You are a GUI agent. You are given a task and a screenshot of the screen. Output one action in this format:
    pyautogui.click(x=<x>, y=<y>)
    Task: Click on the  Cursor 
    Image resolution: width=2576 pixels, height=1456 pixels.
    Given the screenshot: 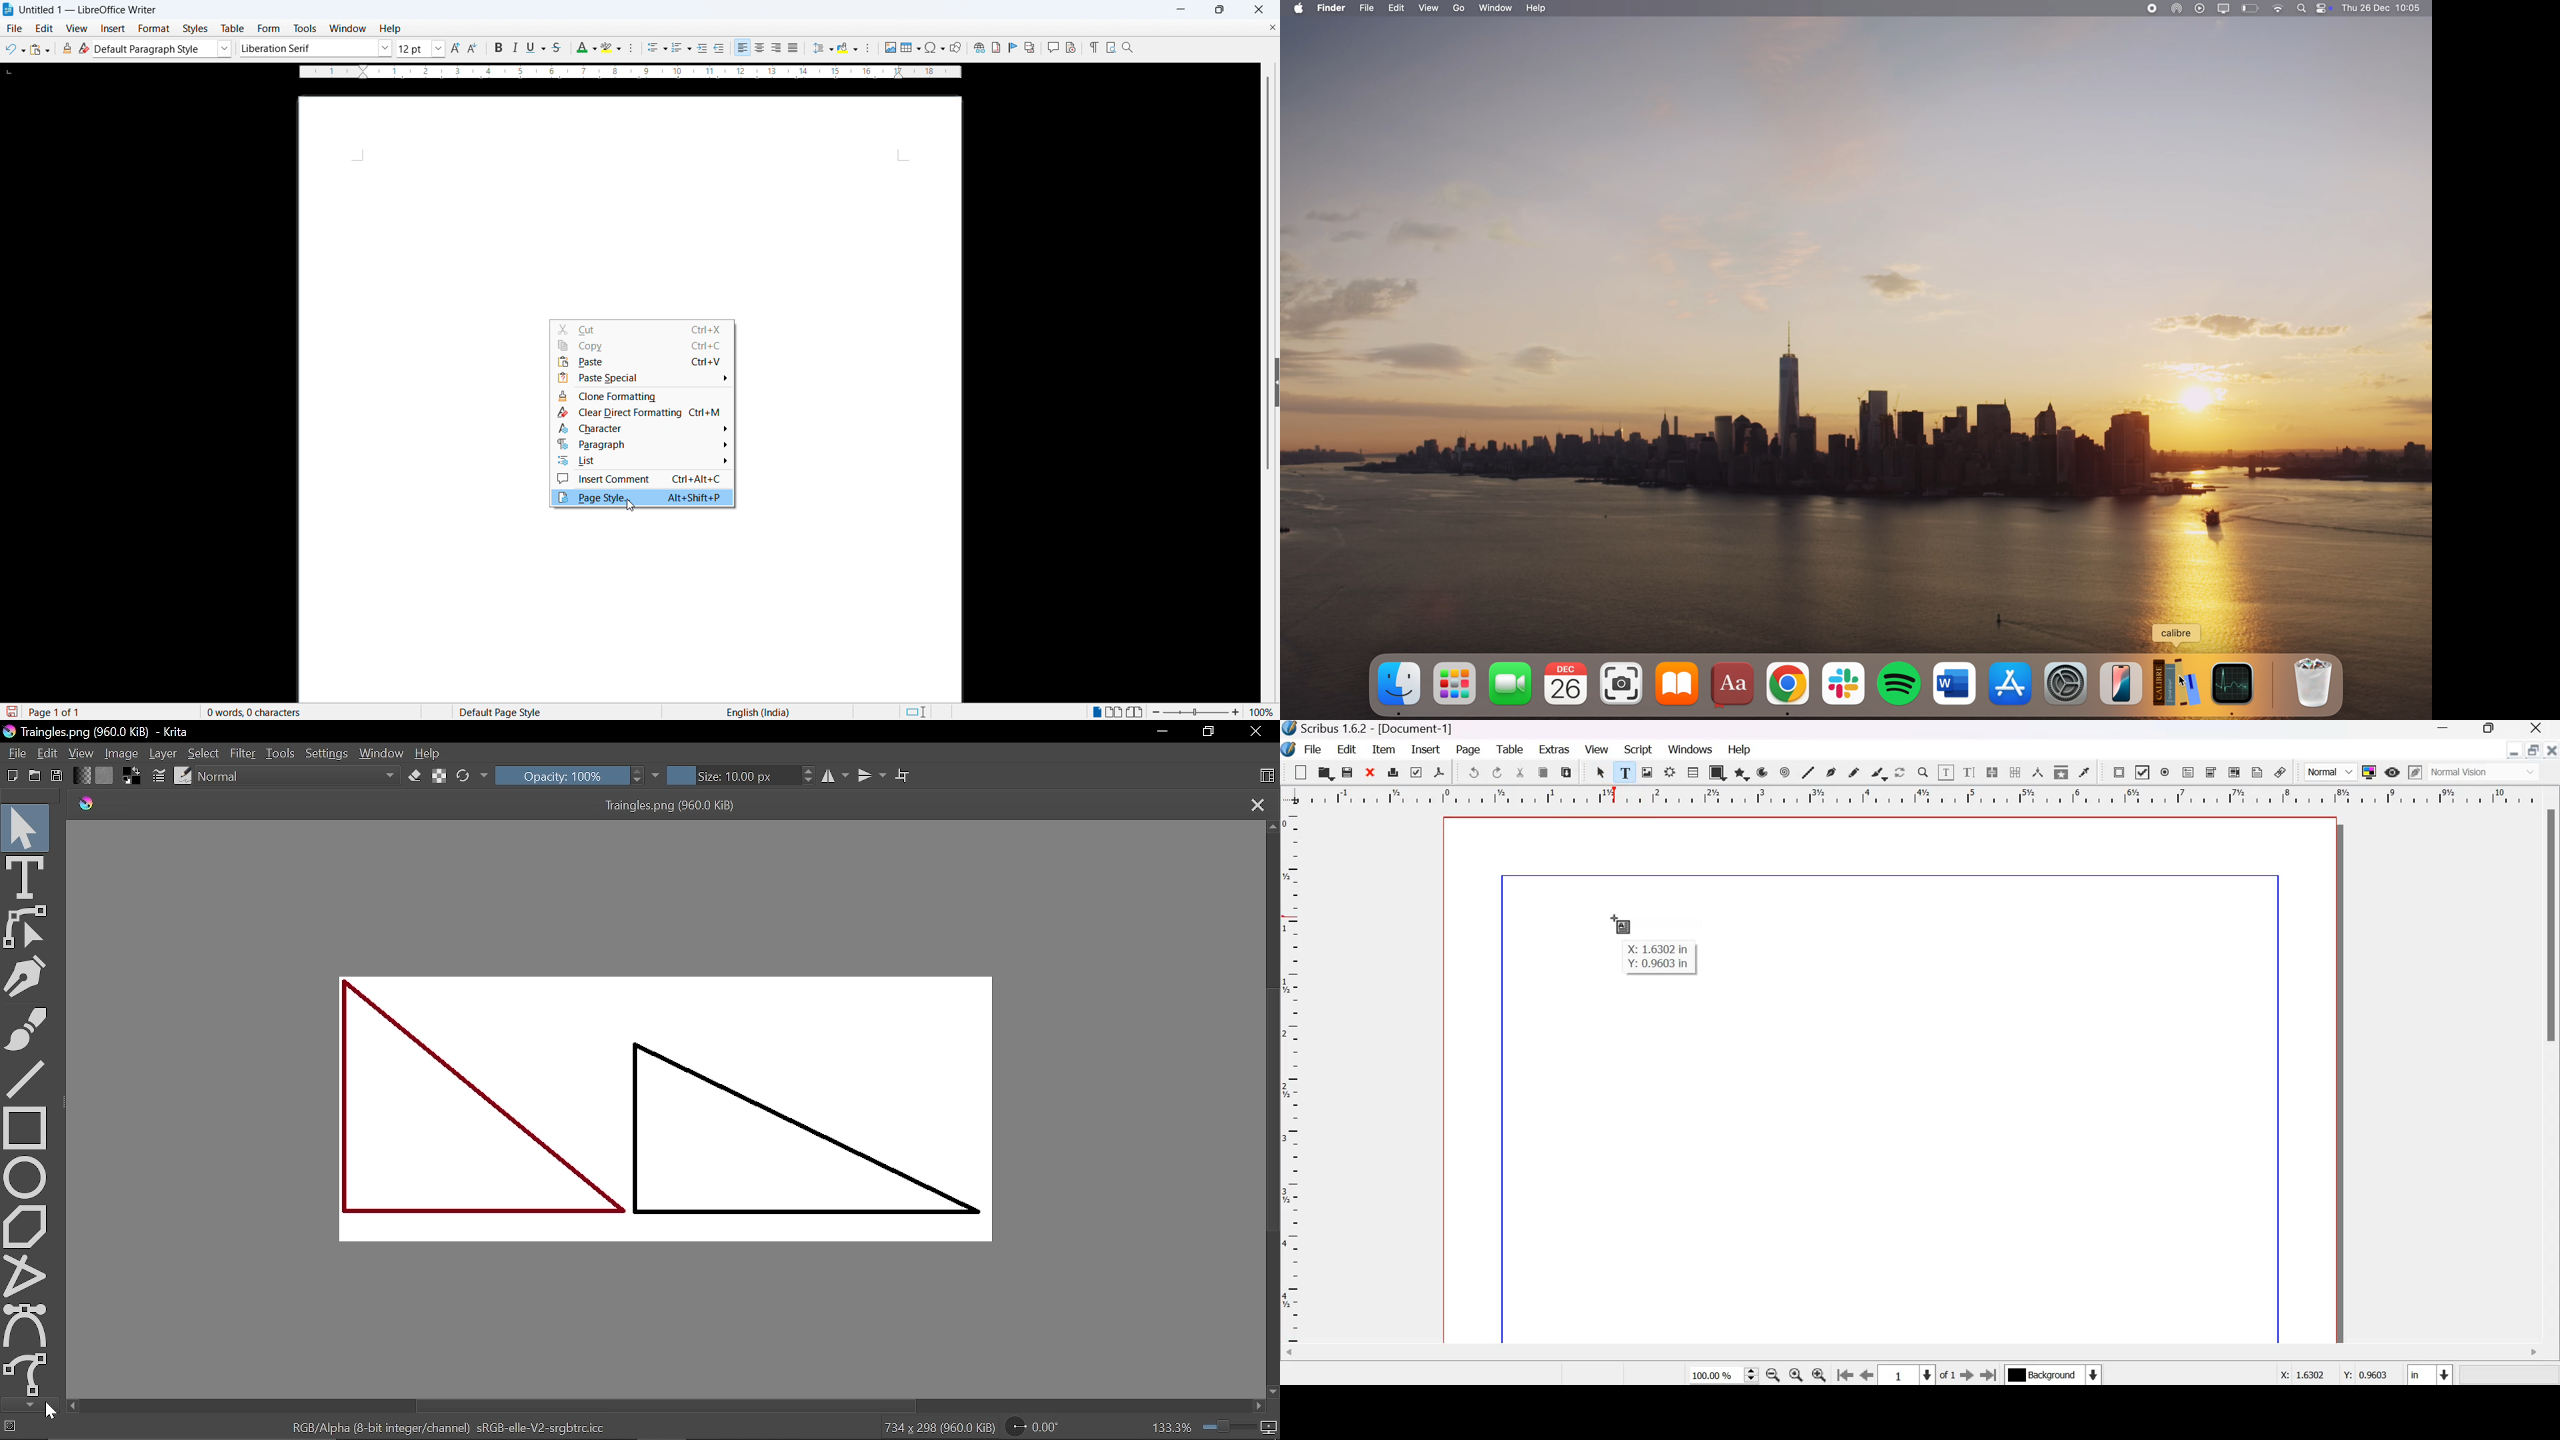 What is the action you would take?
    pyautogui.click(x=630, y=505)
    